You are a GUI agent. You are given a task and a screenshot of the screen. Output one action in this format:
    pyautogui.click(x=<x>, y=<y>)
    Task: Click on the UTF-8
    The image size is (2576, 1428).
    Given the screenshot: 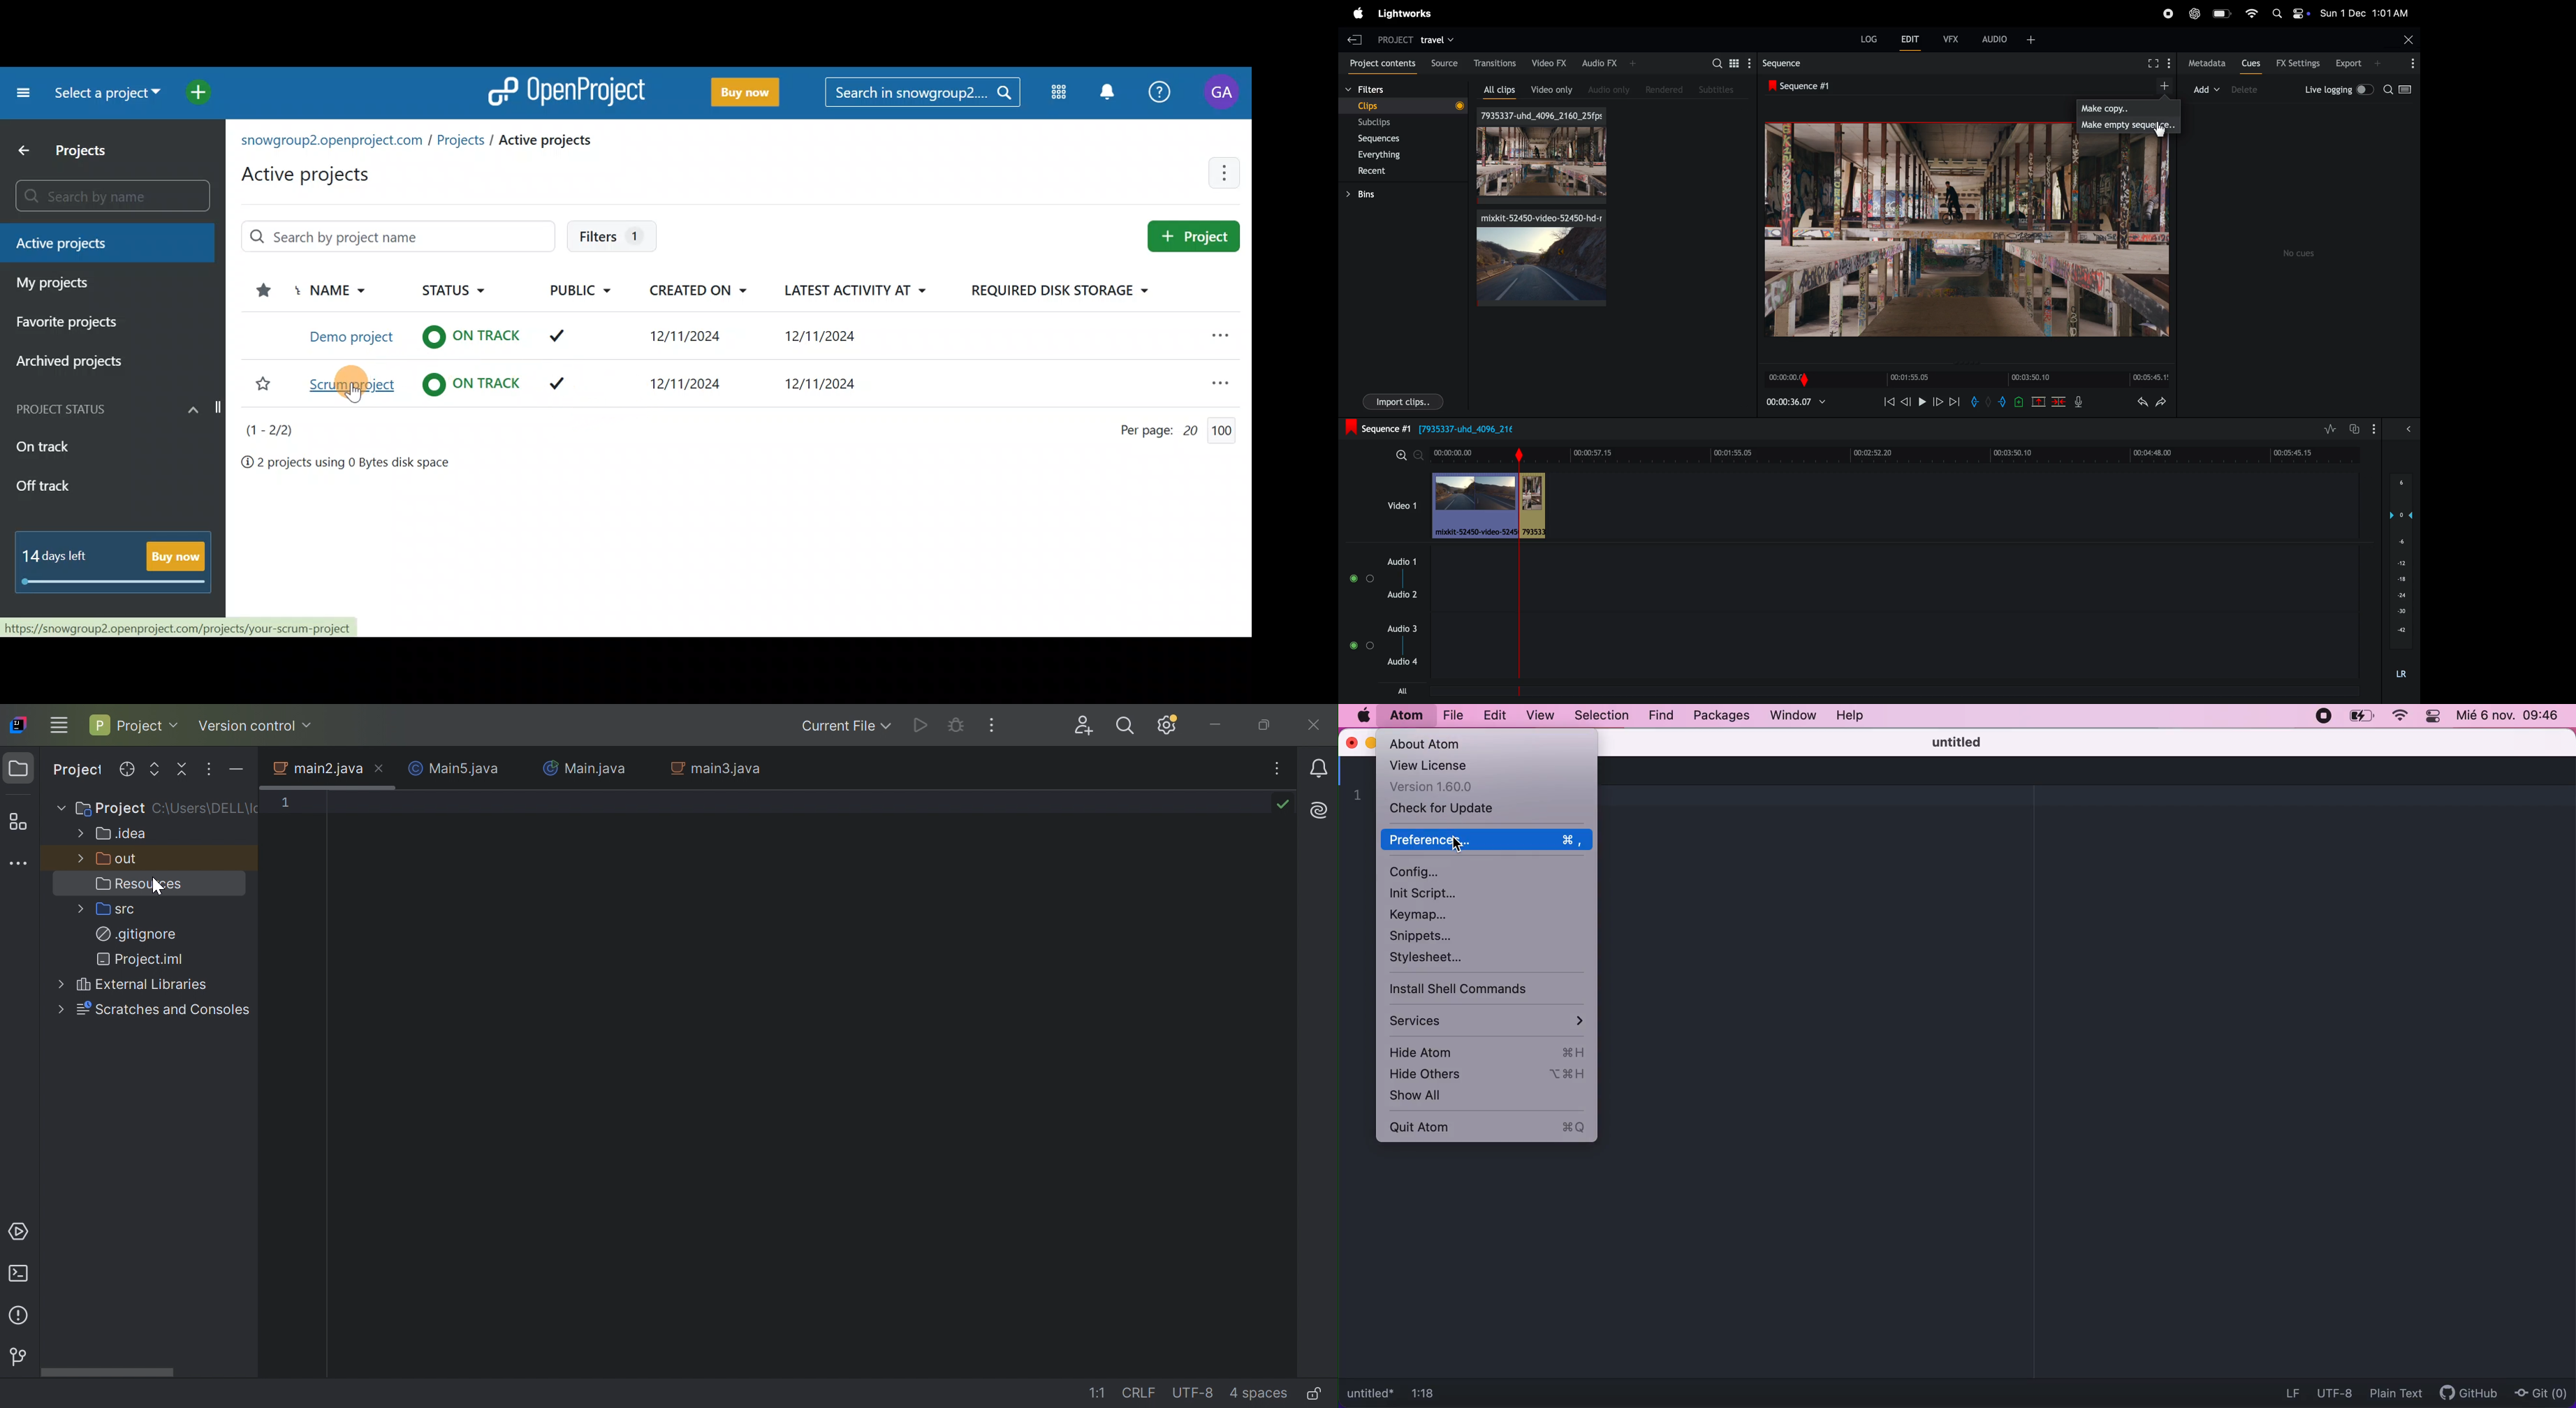 What is the action you would take?
    pyautogui.click(x=2334, y=1394)
    